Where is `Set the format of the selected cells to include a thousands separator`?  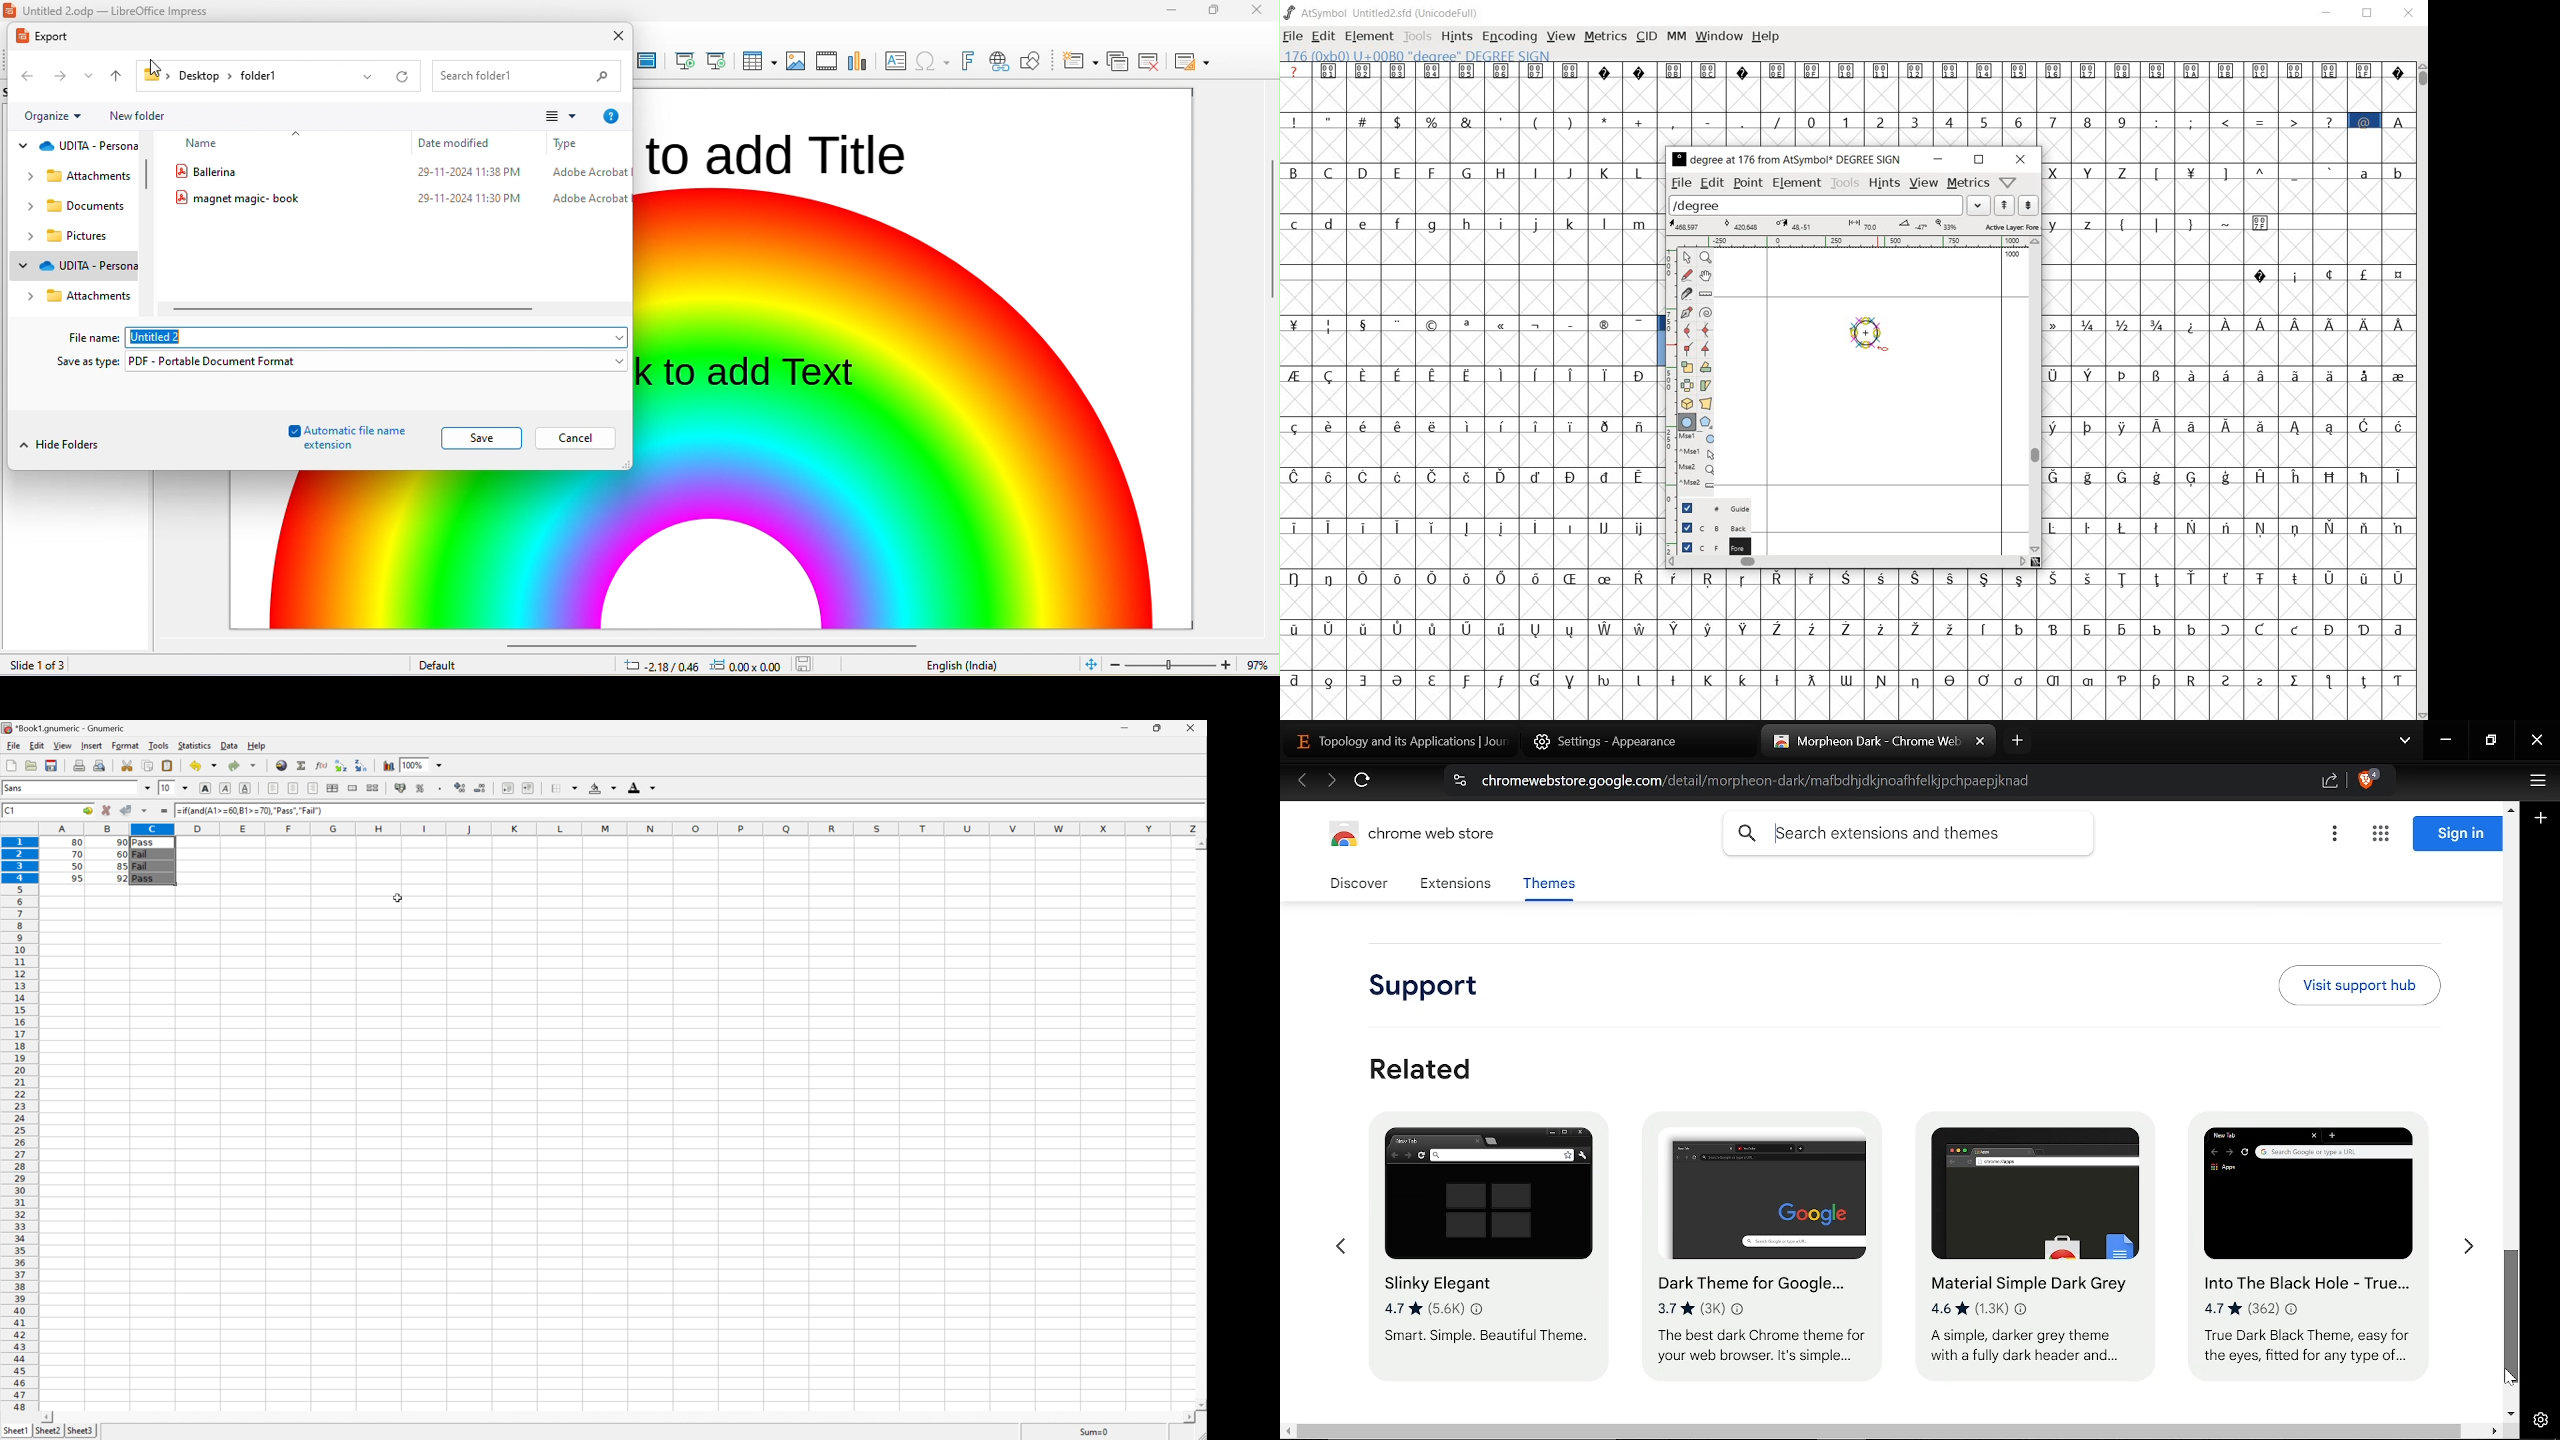
Set the format of the selected cells to include a thousands separator is located at coordinates (443, 786).